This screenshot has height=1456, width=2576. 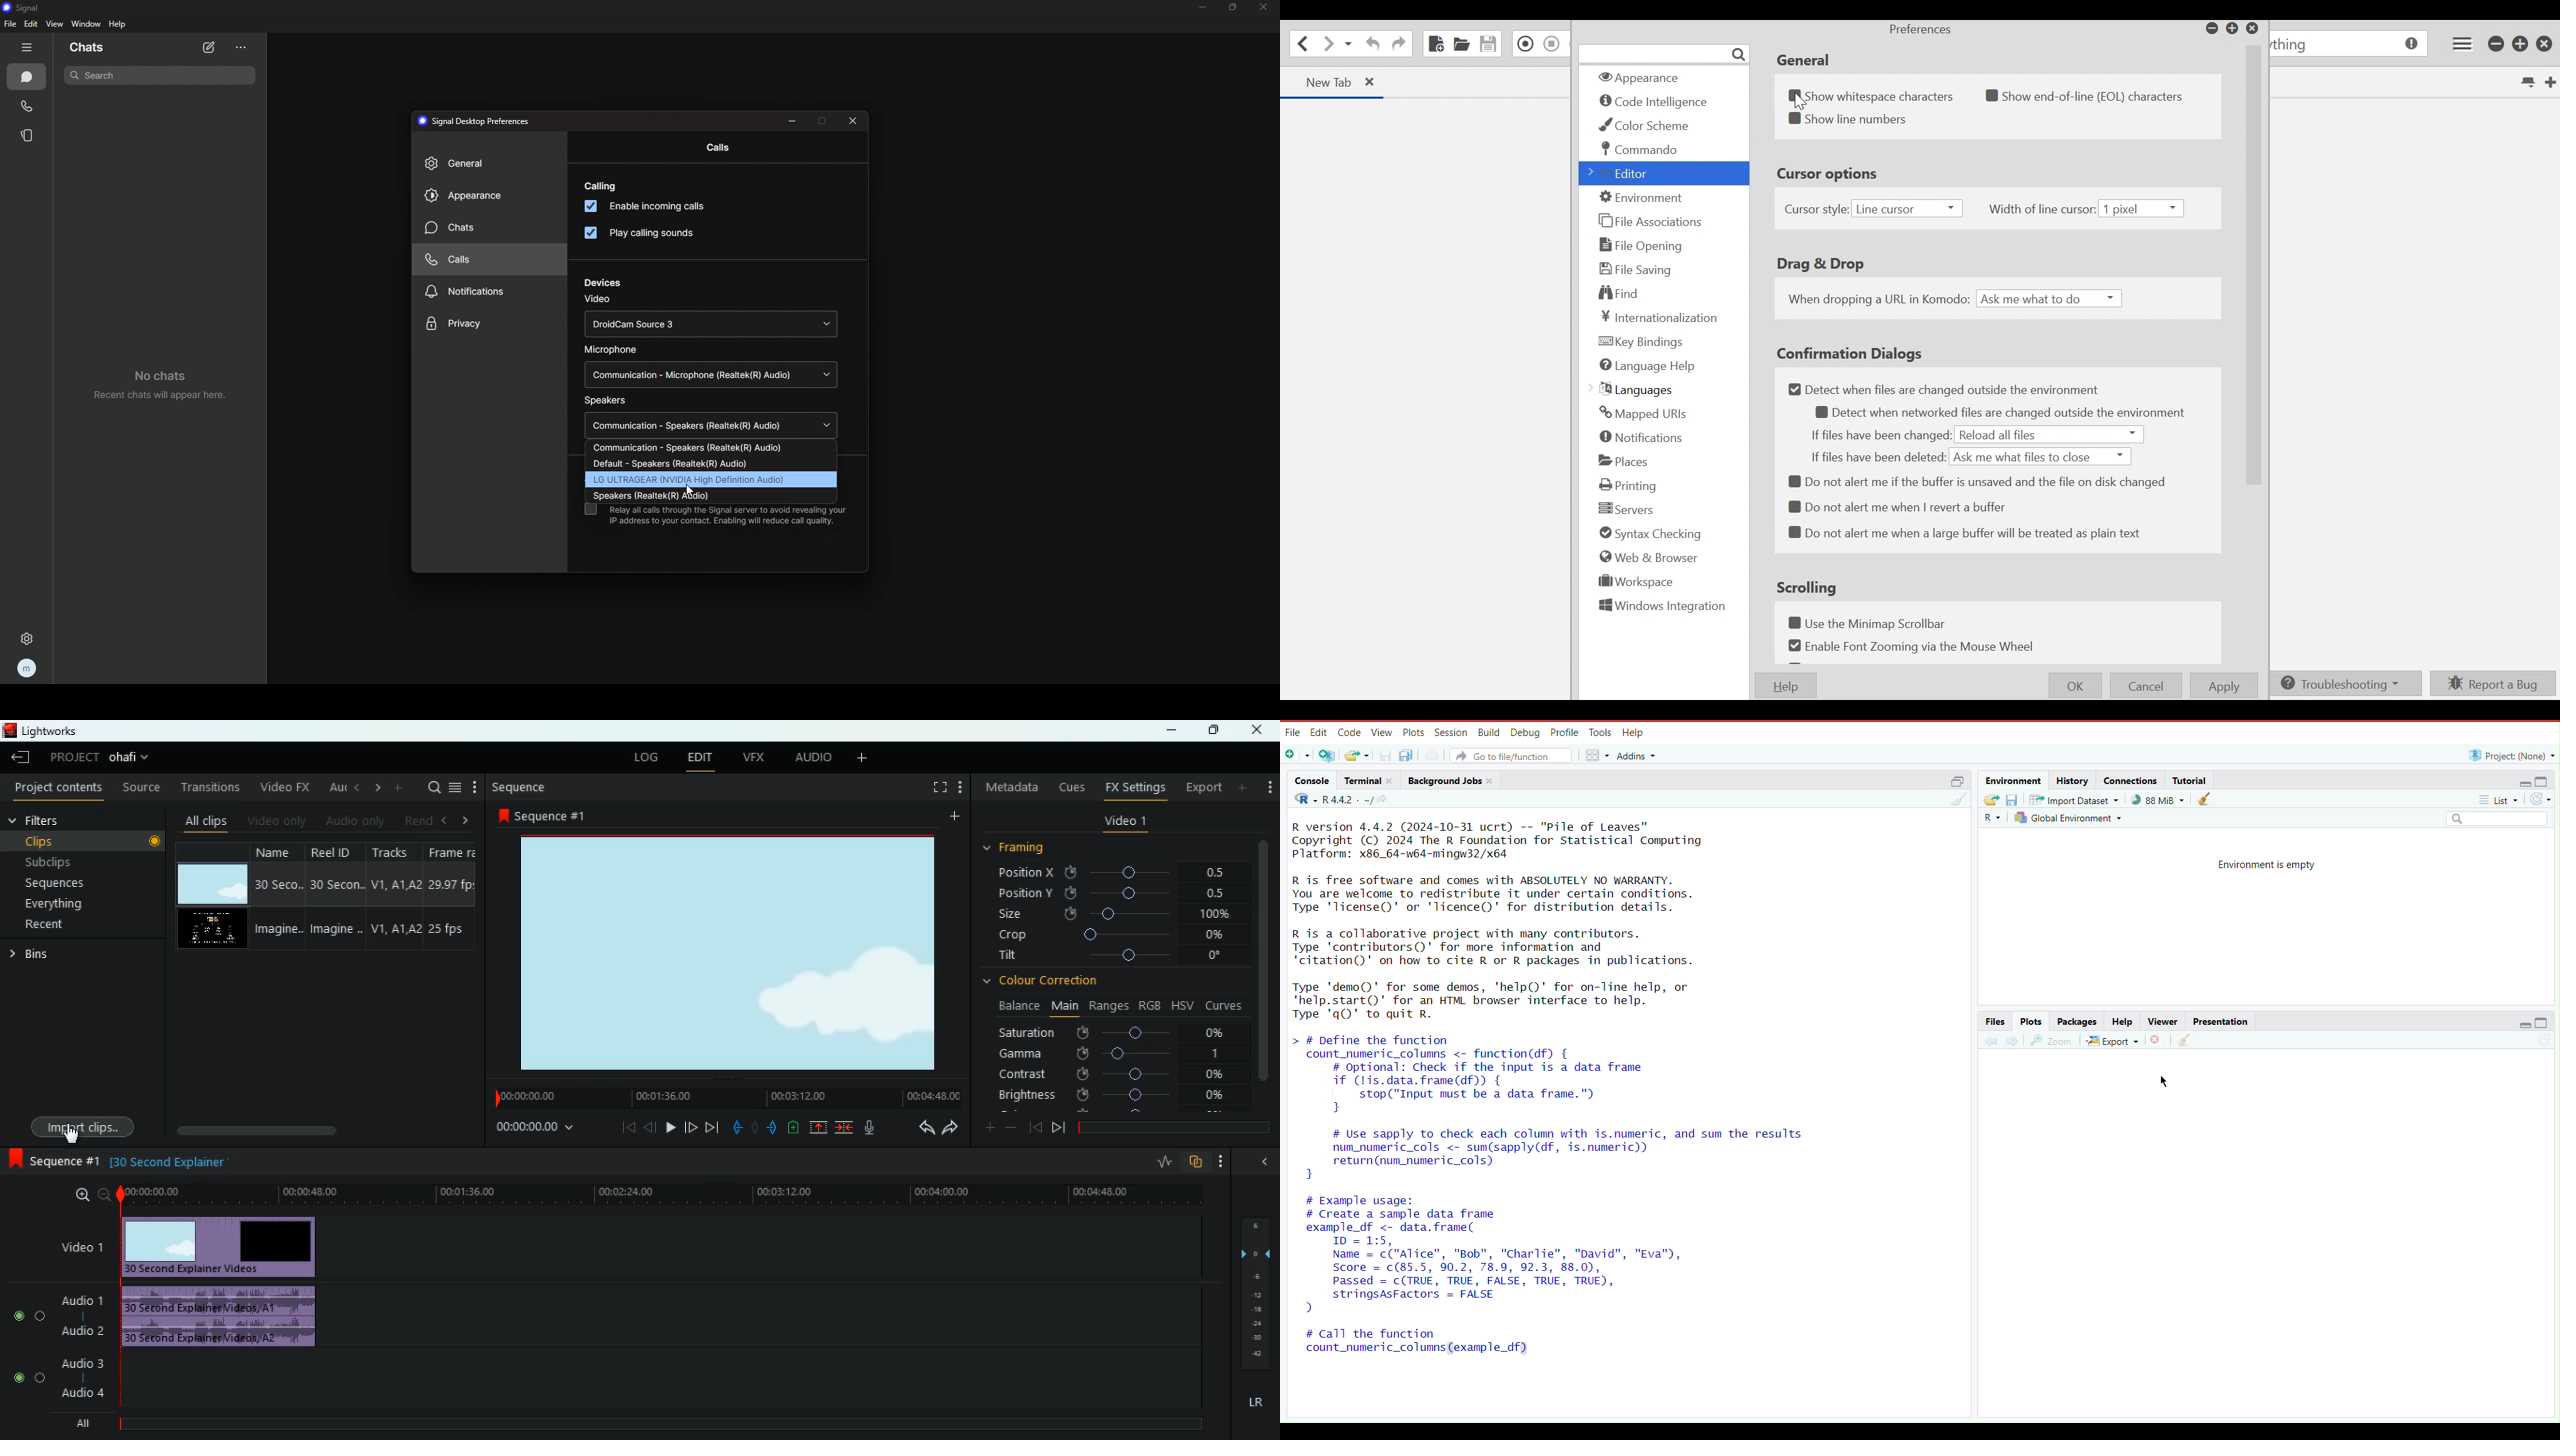 I want to click on Audio, so click(x=28, y=1378).